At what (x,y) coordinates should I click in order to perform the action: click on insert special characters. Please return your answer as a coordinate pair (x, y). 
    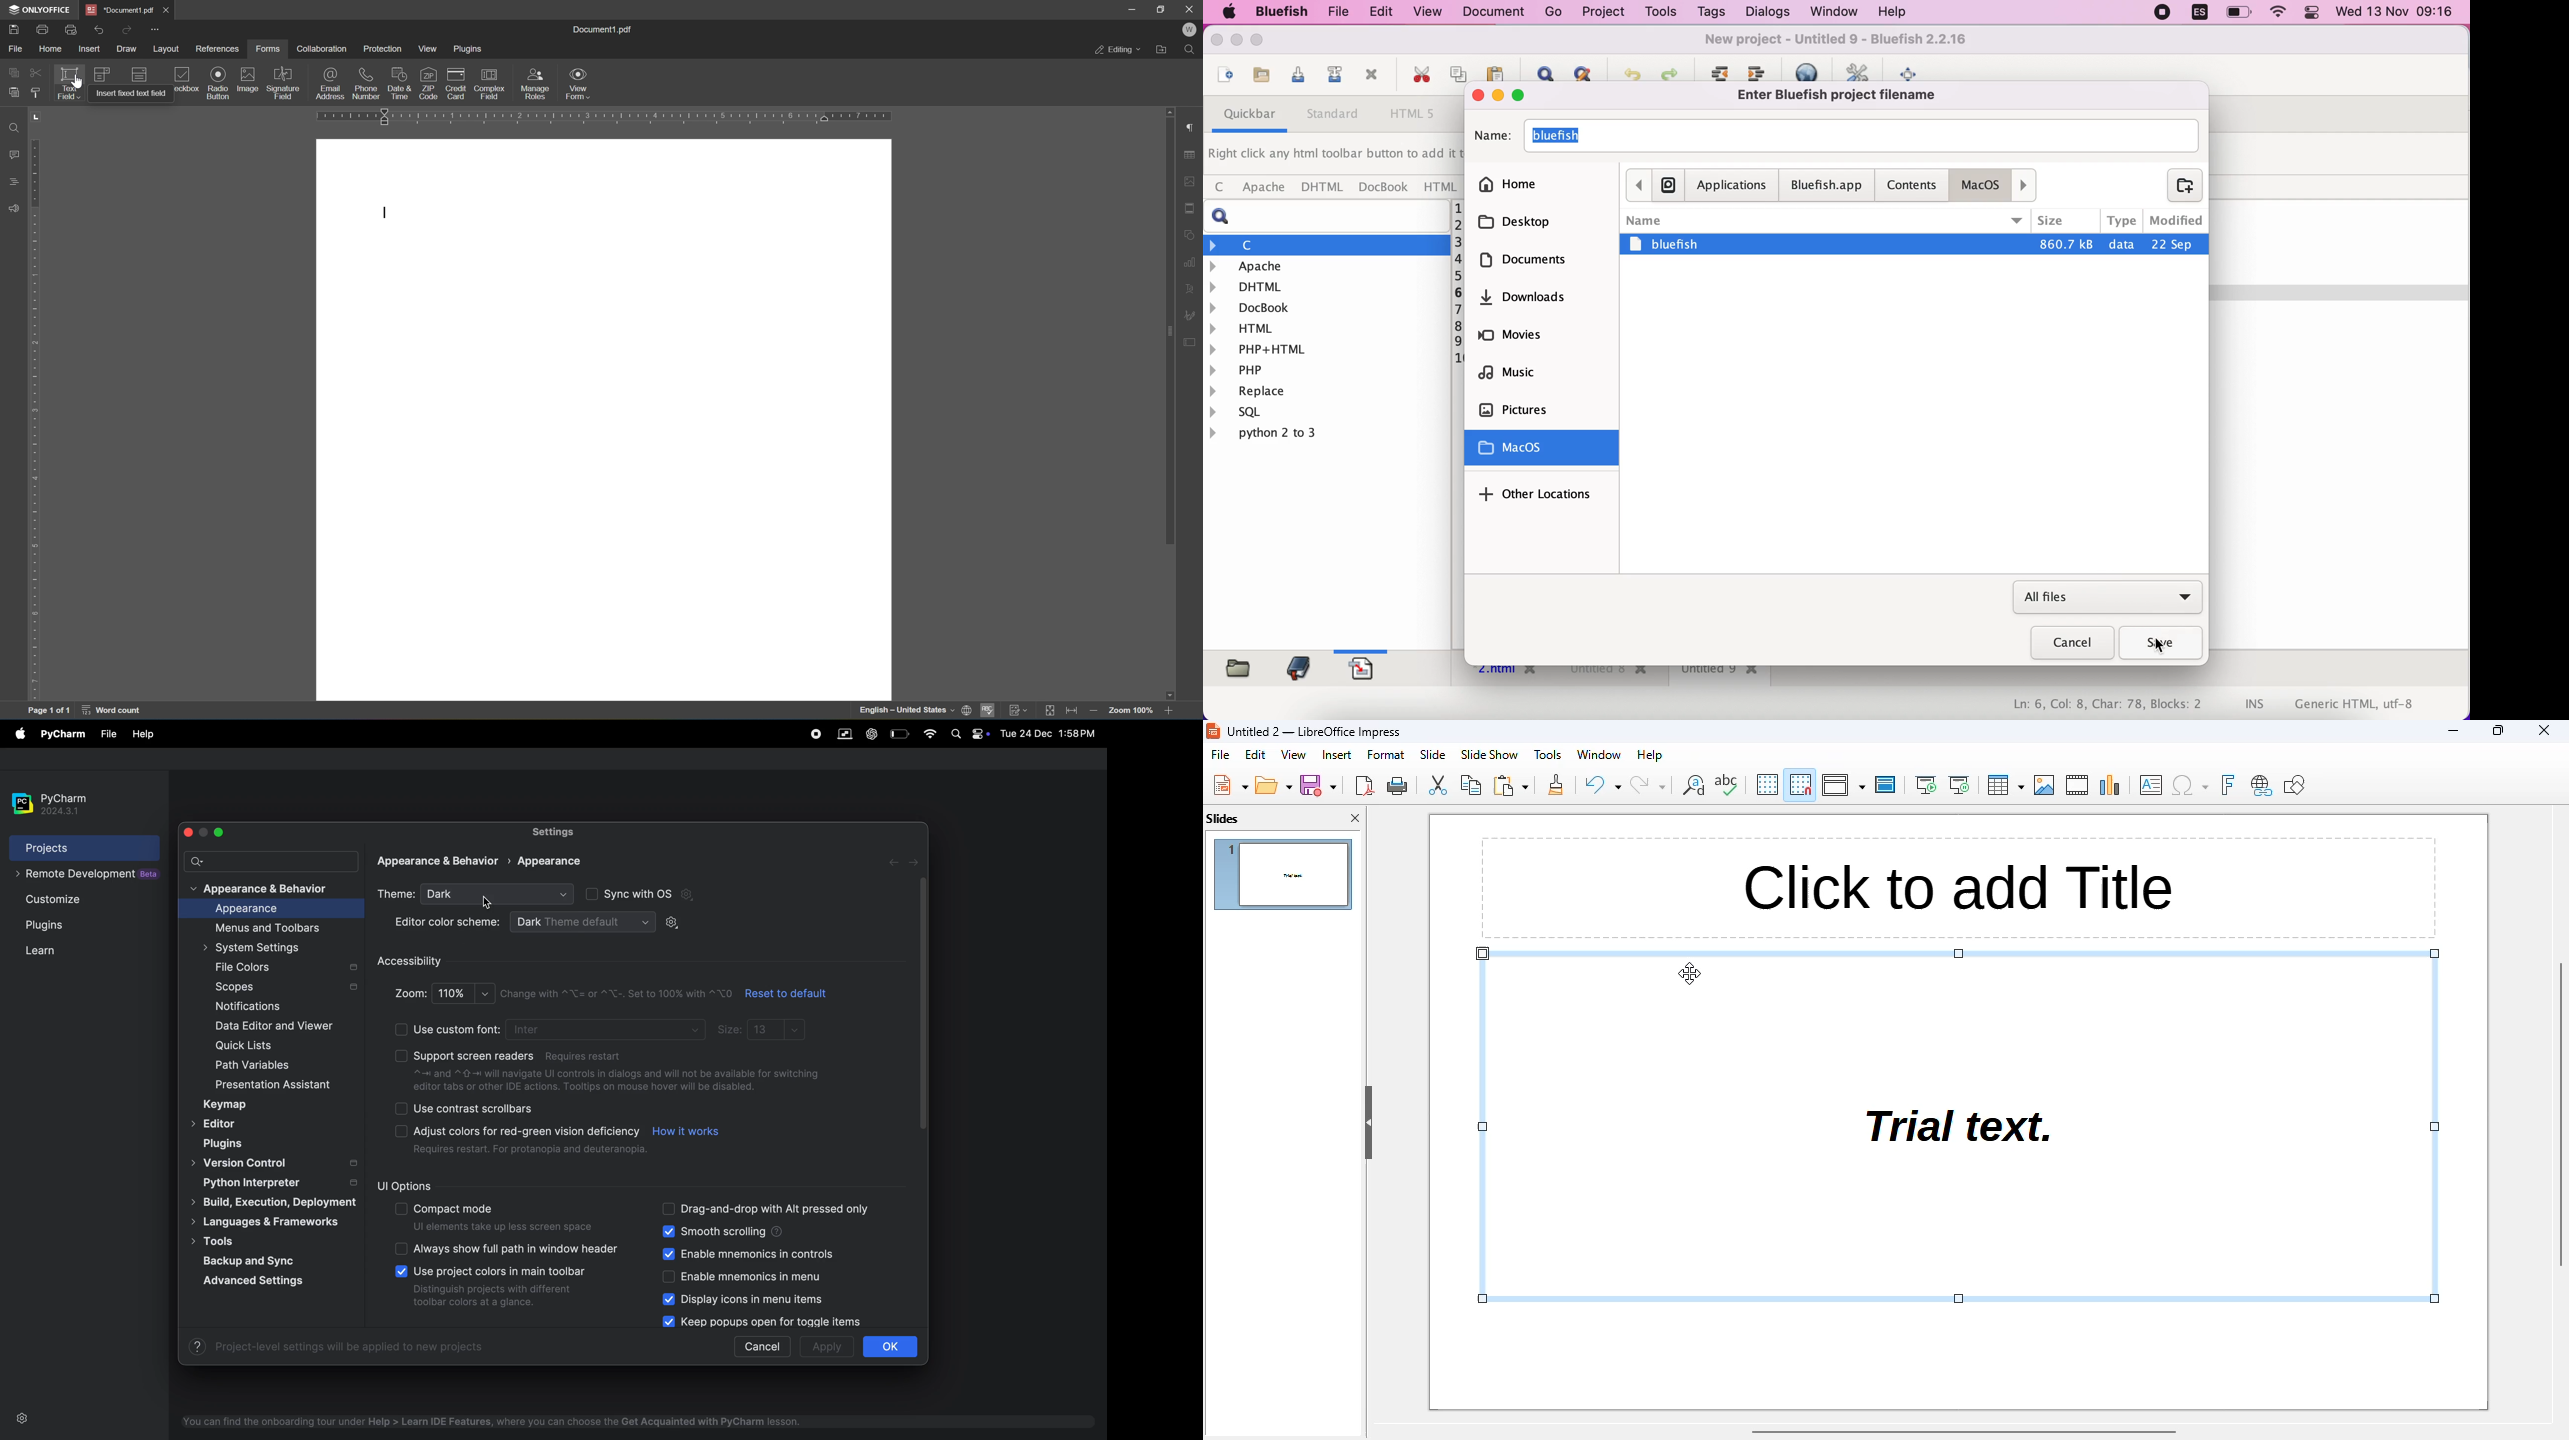
    Looking at the image, I should click on (2189, 785).